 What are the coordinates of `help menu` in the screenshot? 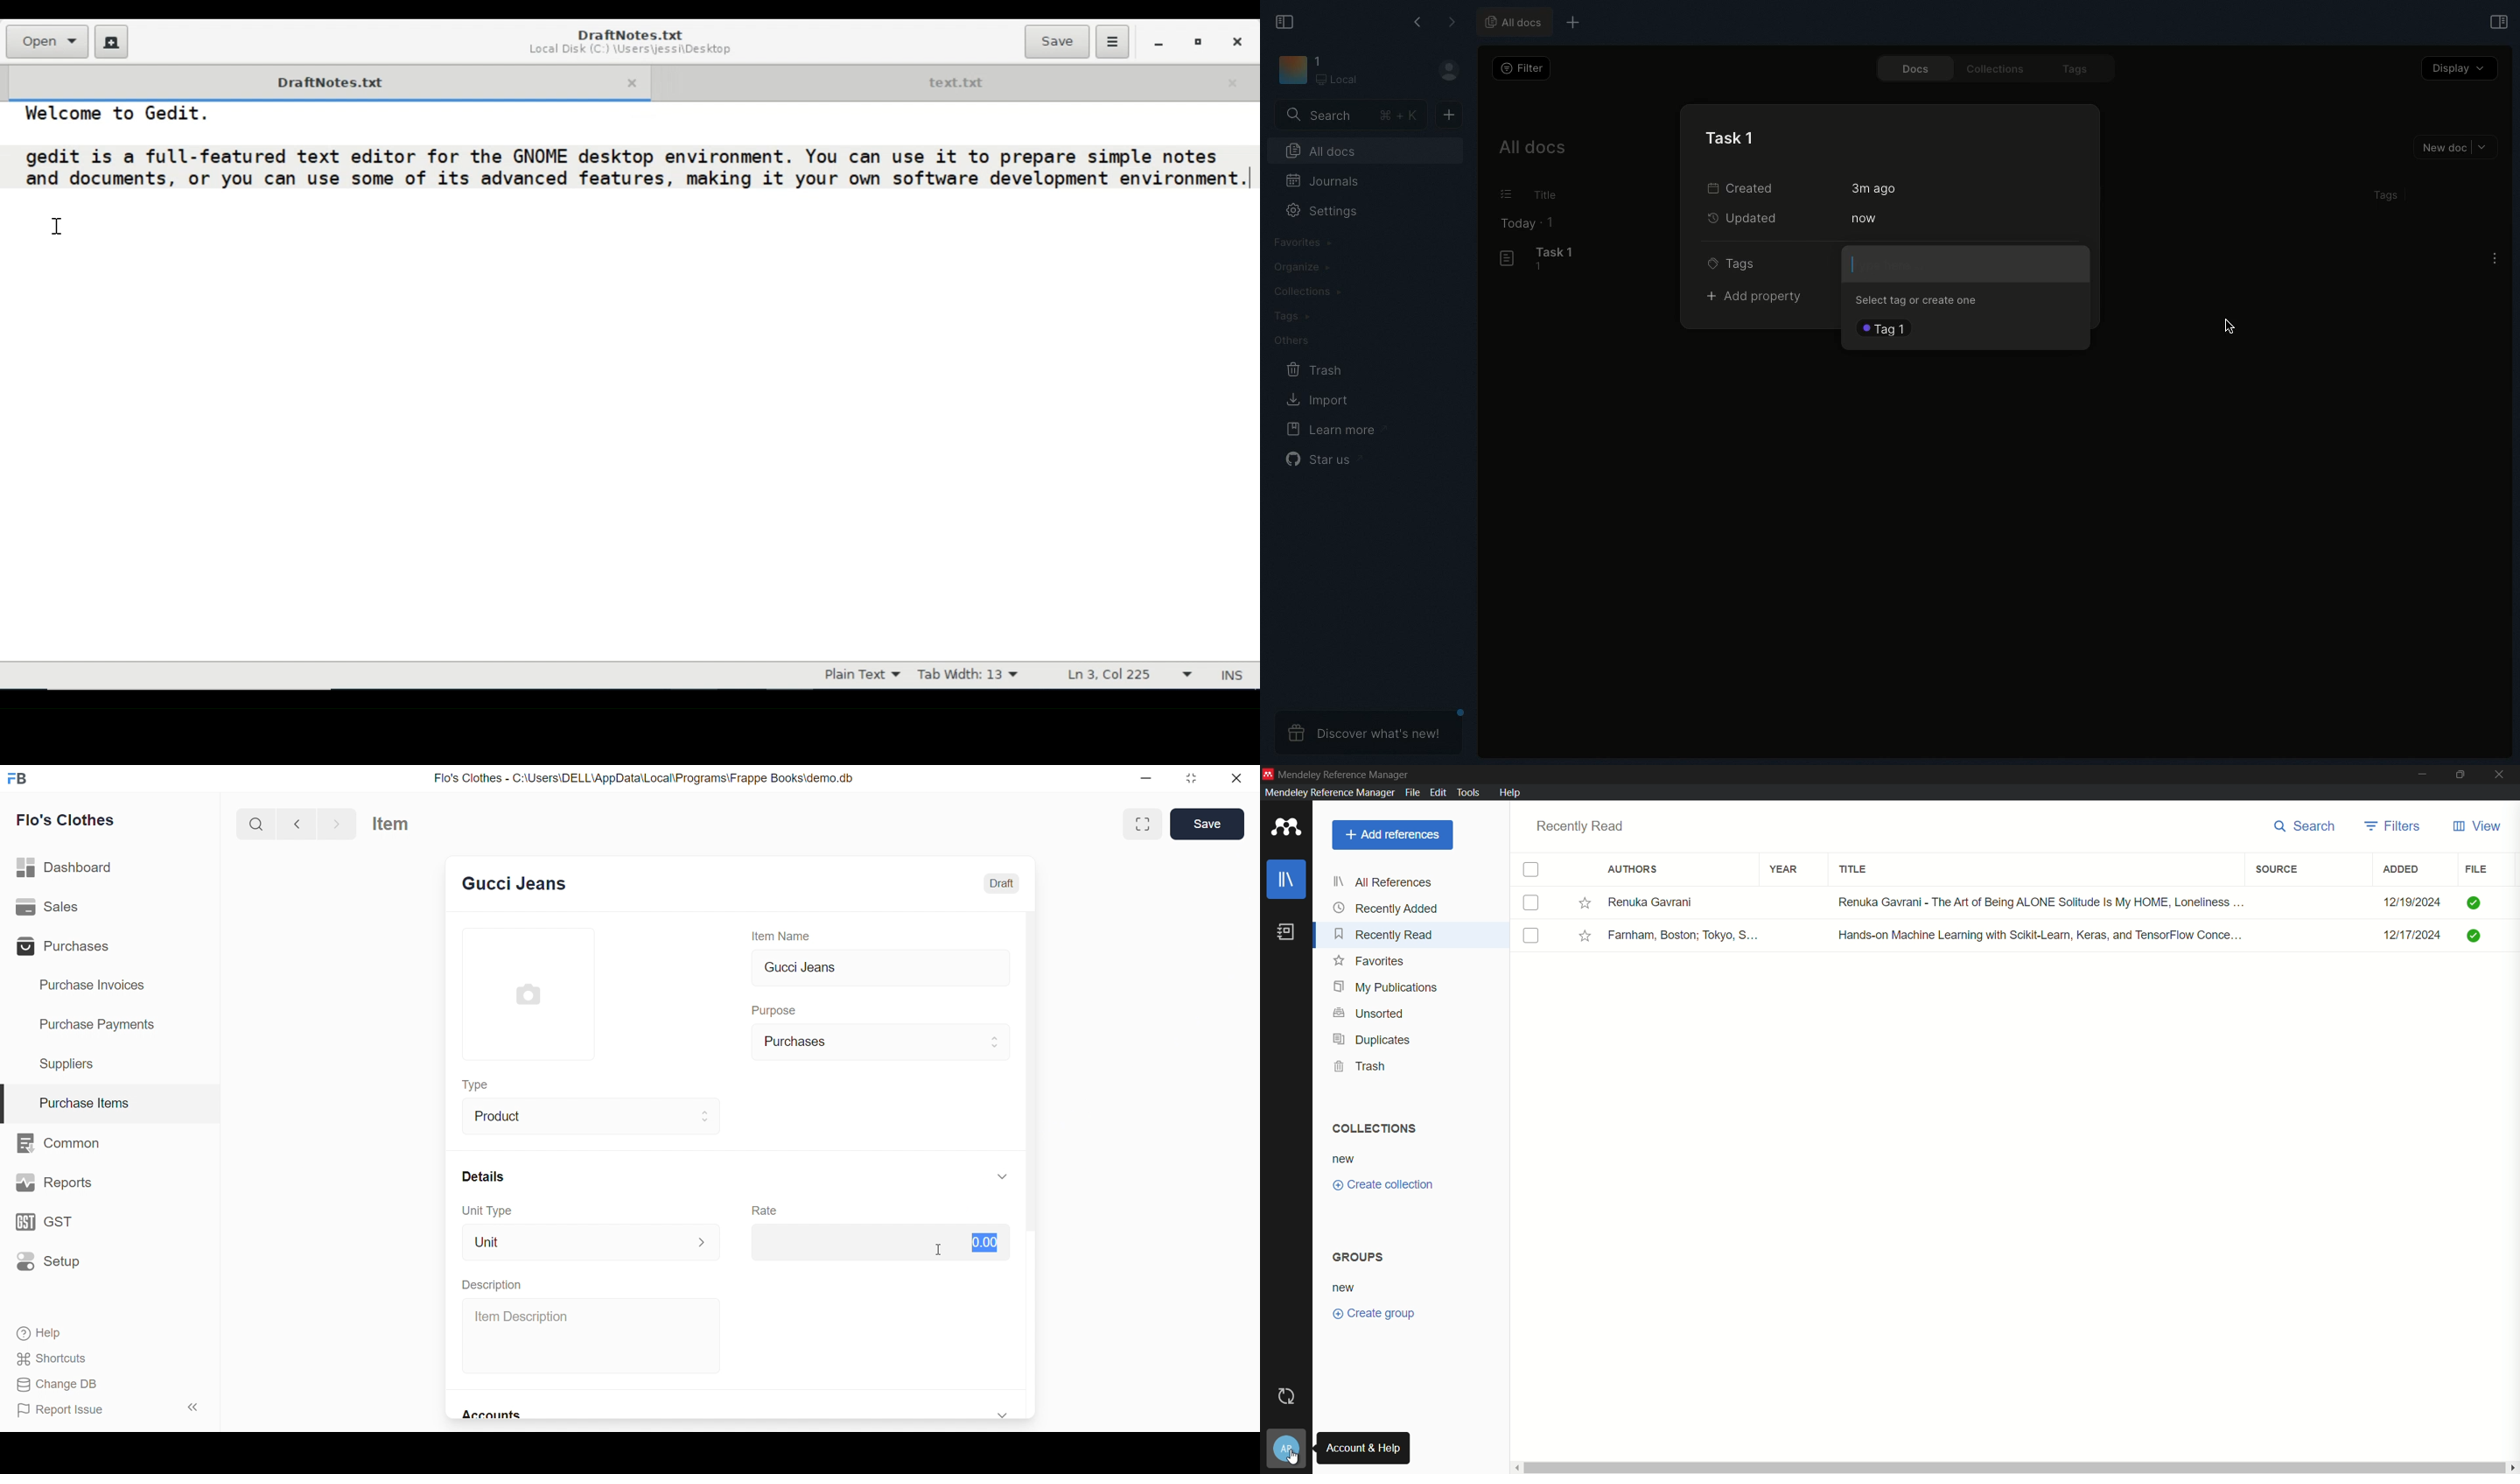 It's located at (1509, 792).